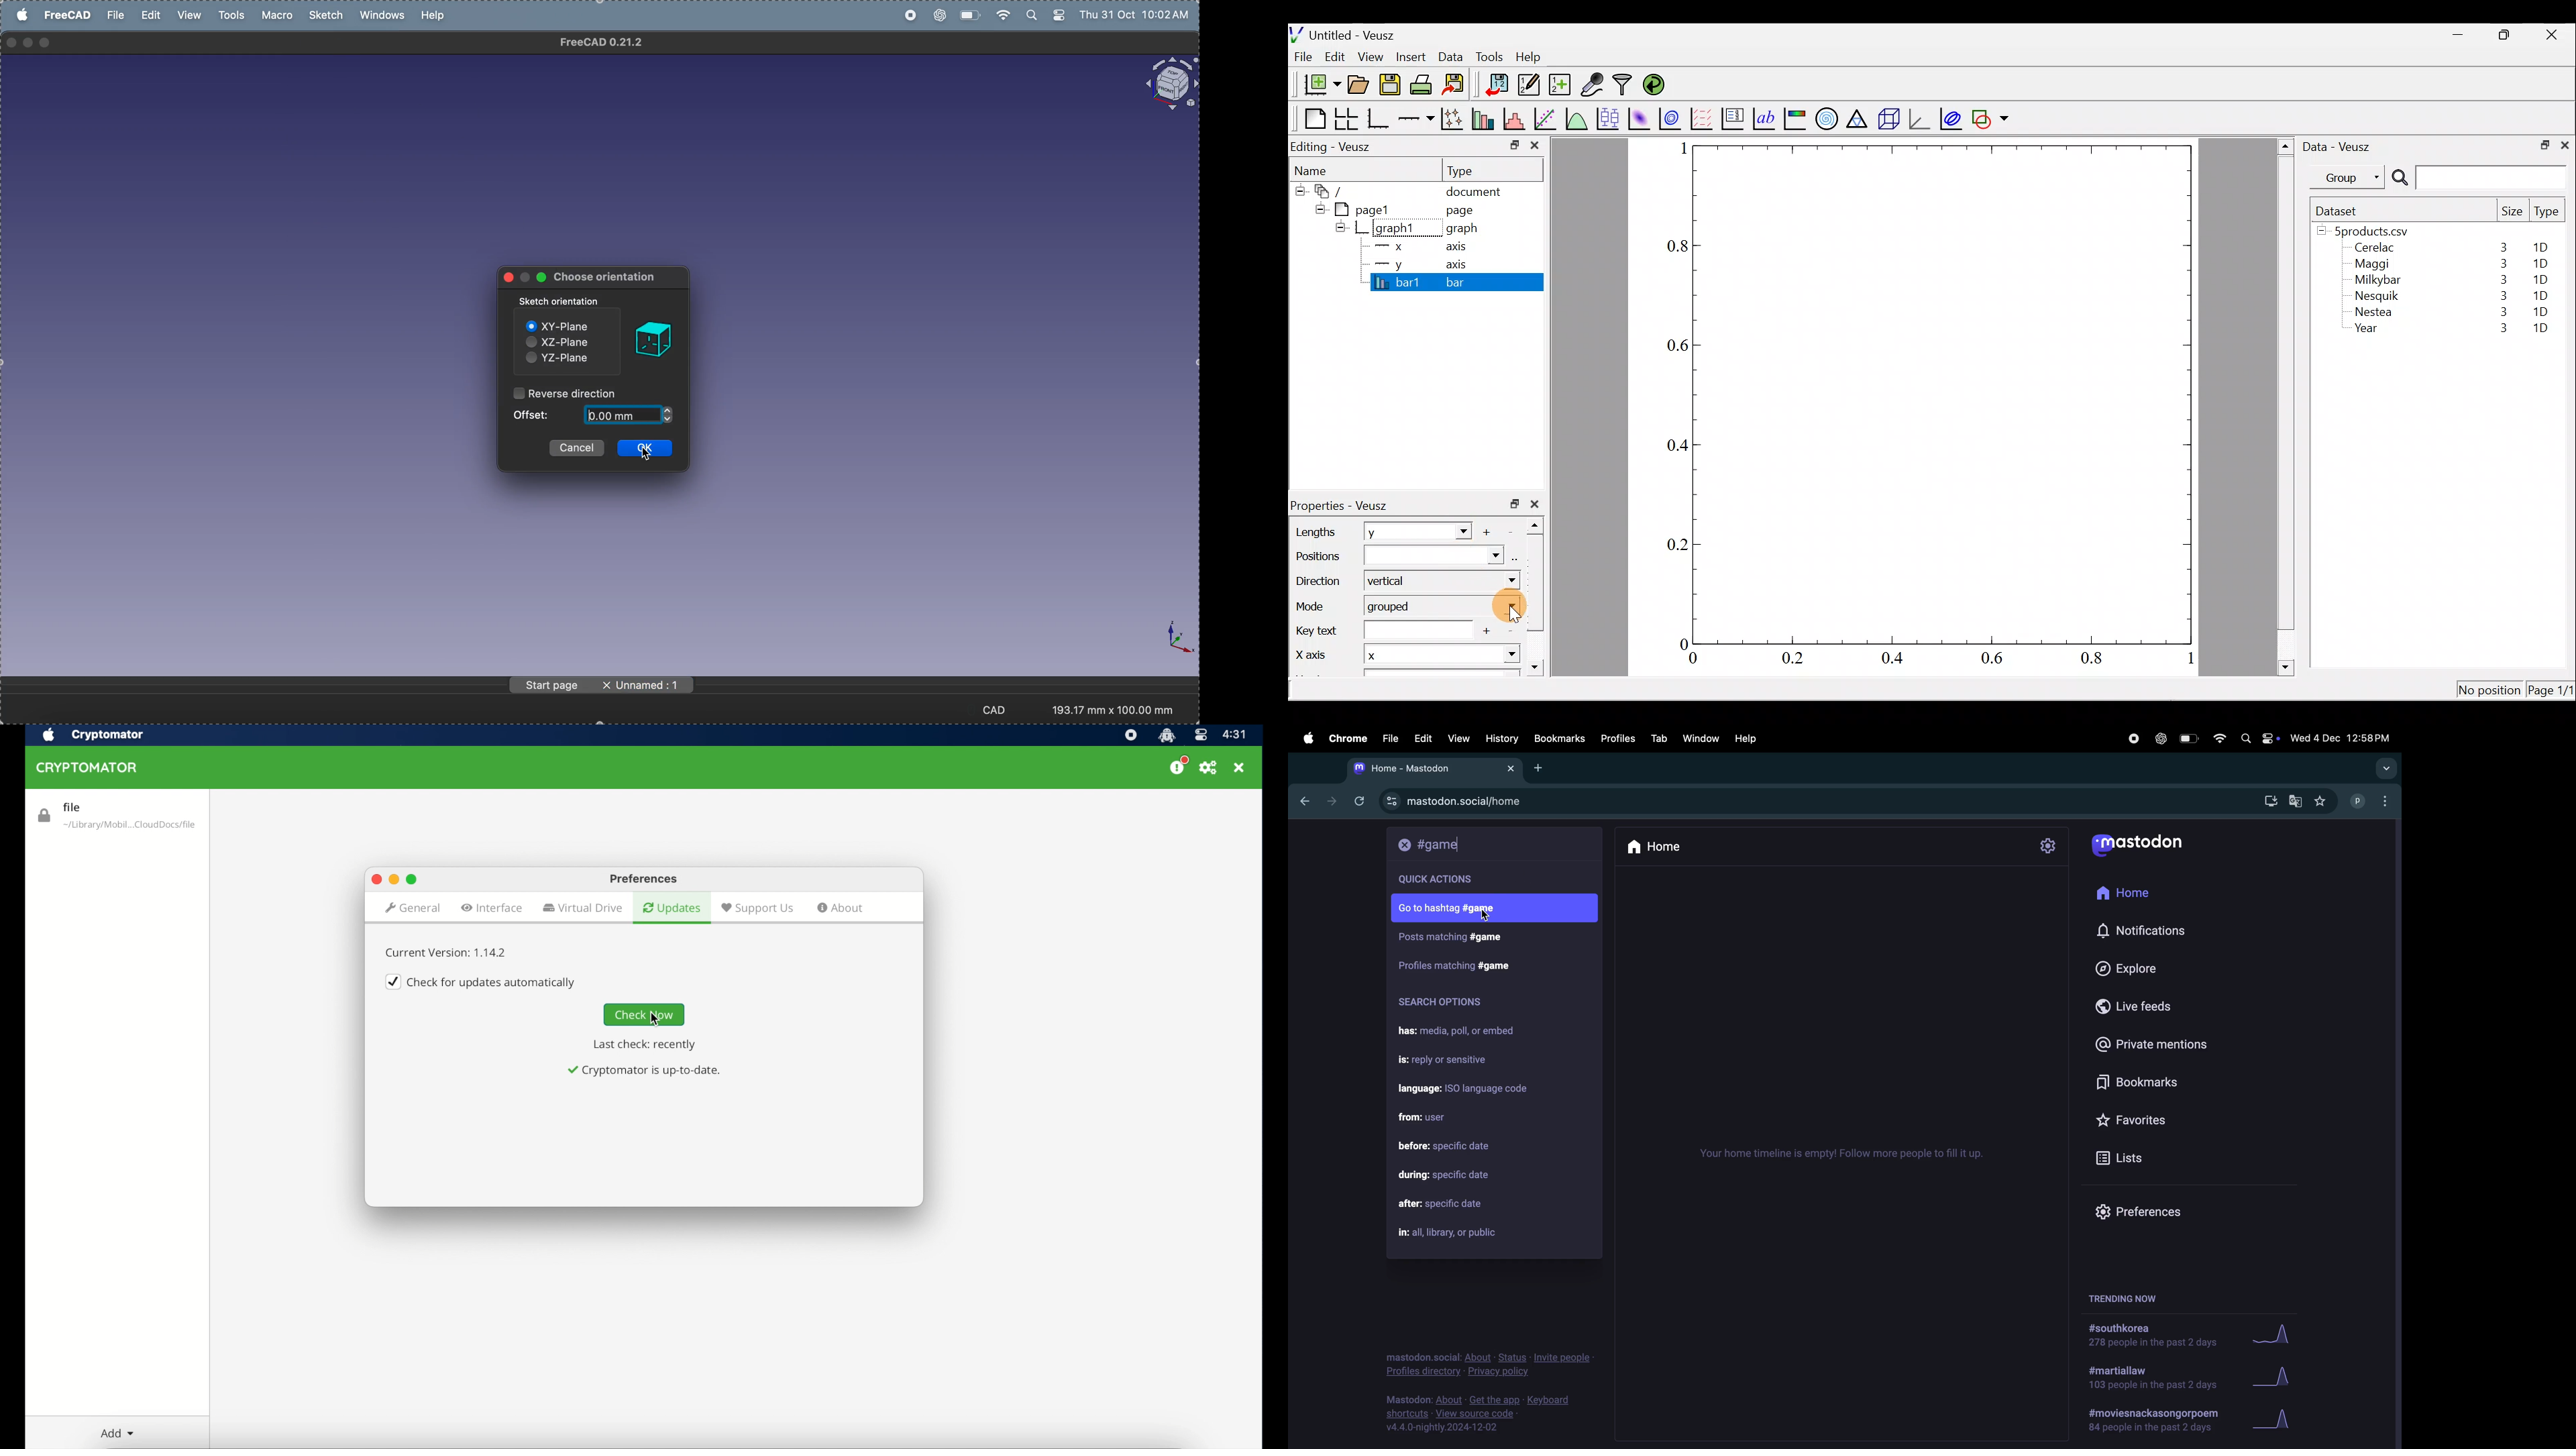 The height and width of the screenshot is (1456, 2576). What do you see at coordinates (509, 277) in the screenshot?
I see `close` at bounding box center [509, 277].